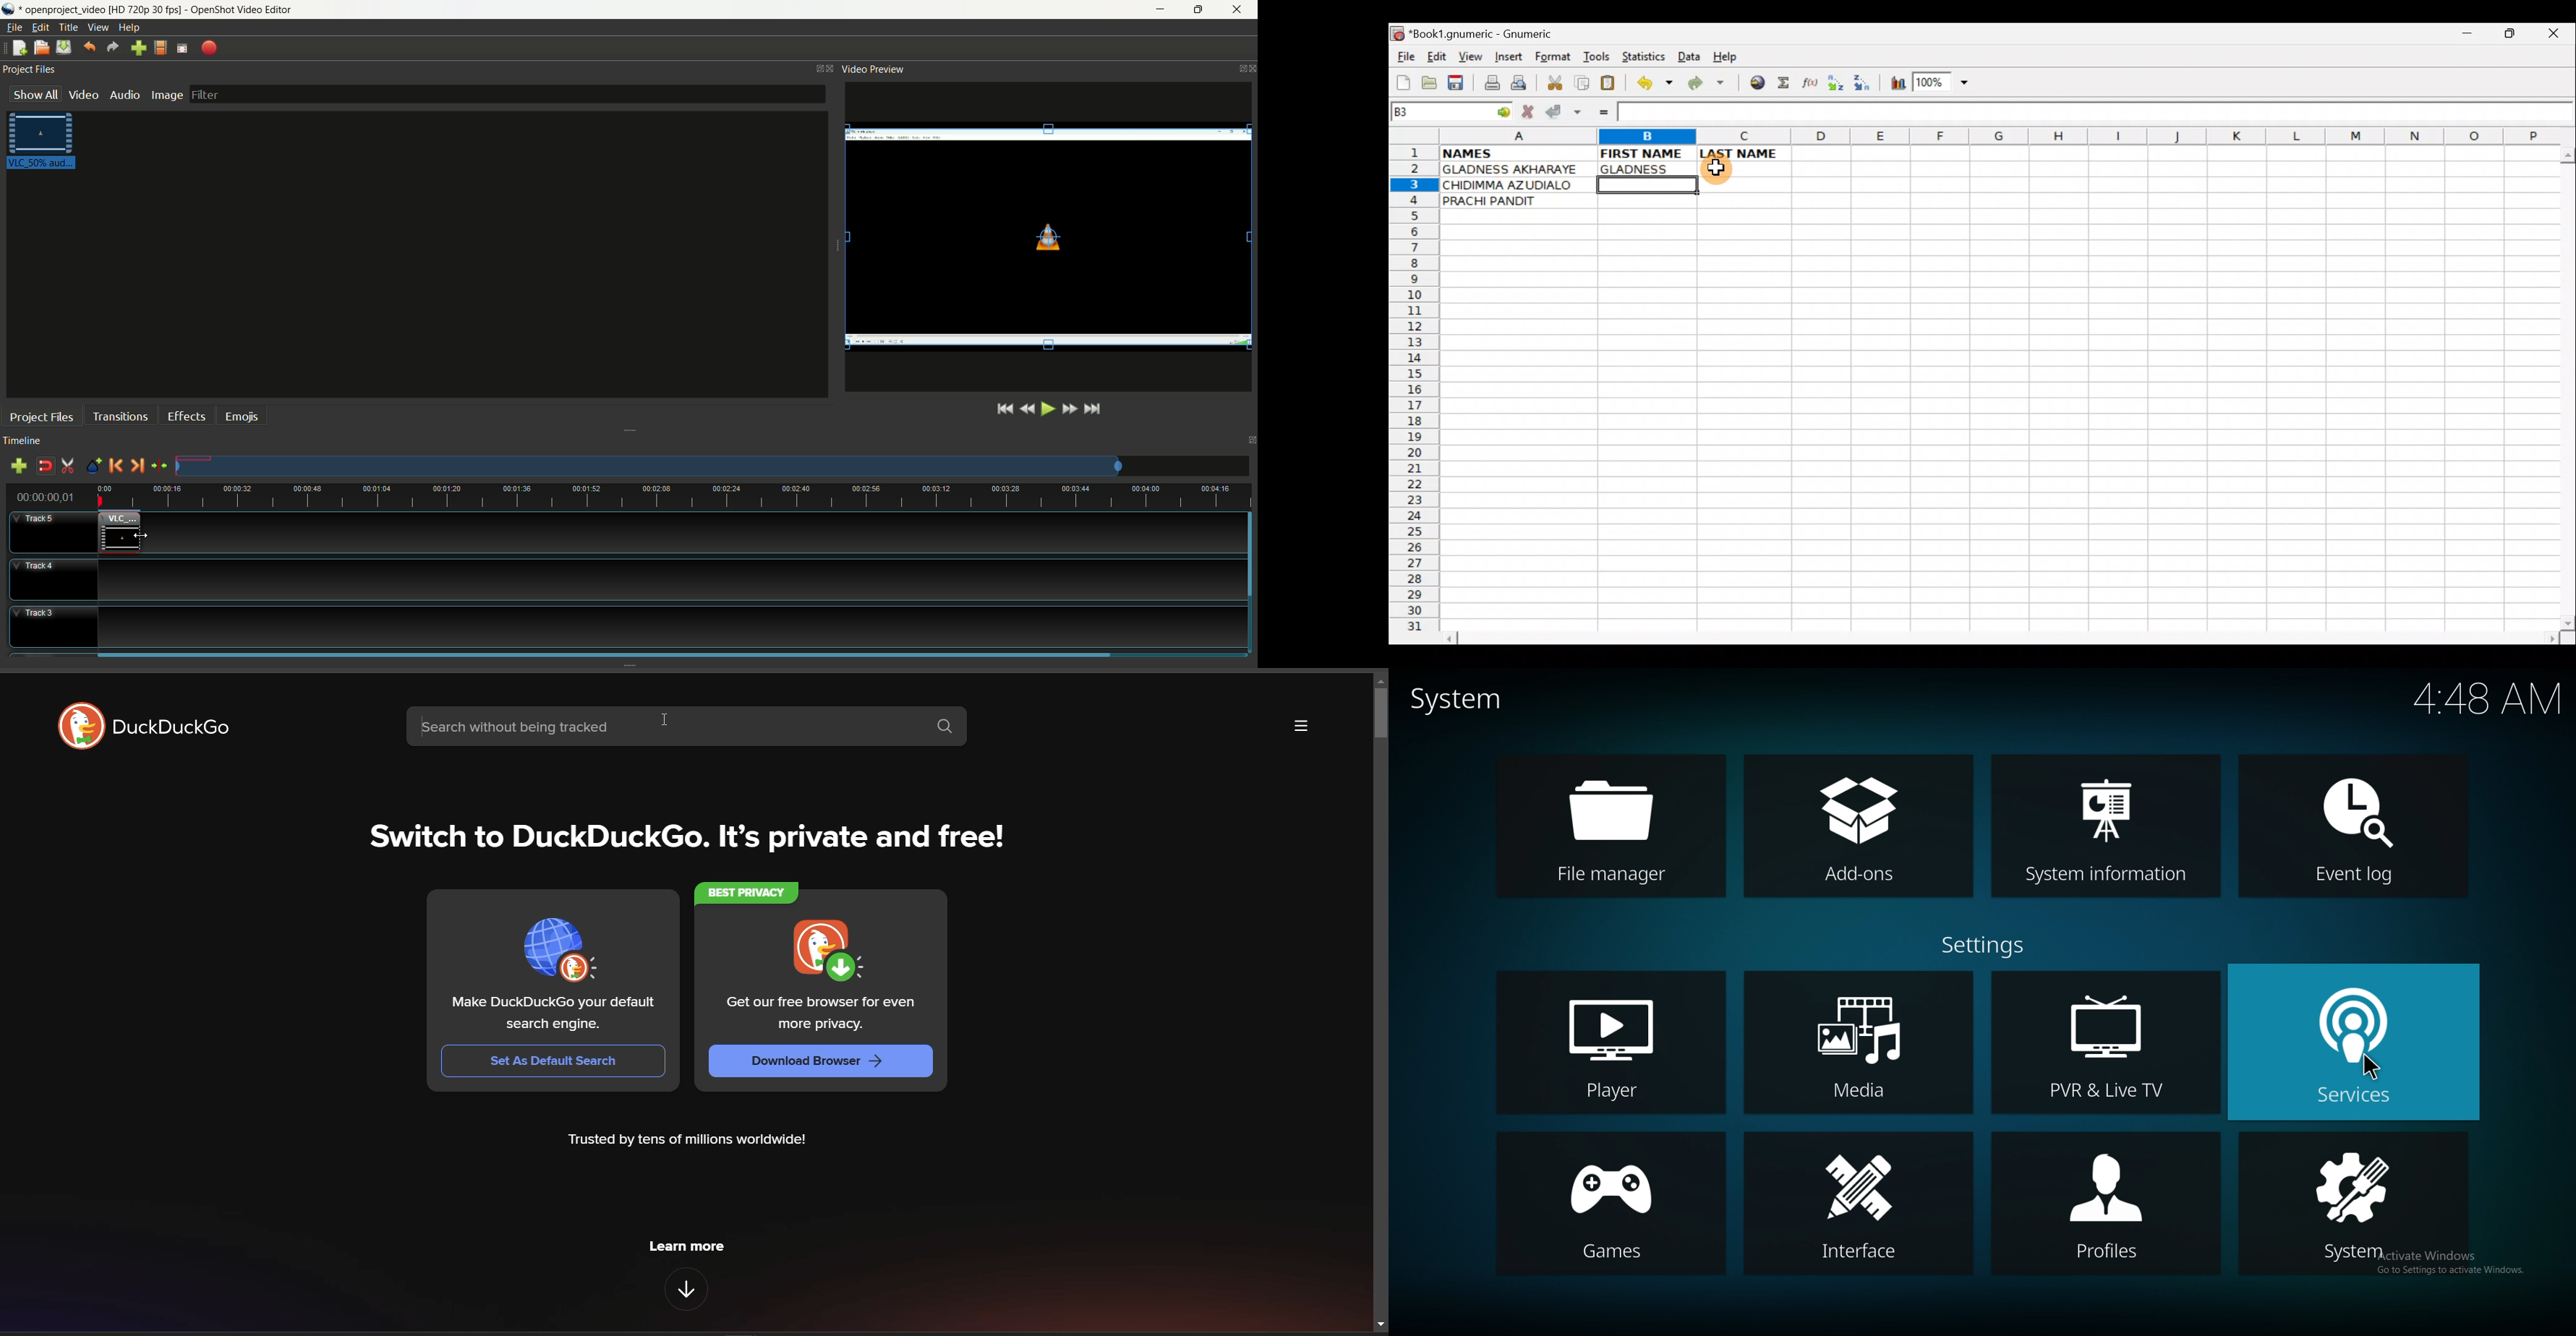 Image resolution: width=2576 pixels, height=1344 pixels. What do you see at coordinates (1997, 430) in the screenshot?
I see `Cells` at bounding box center [1997, 430].